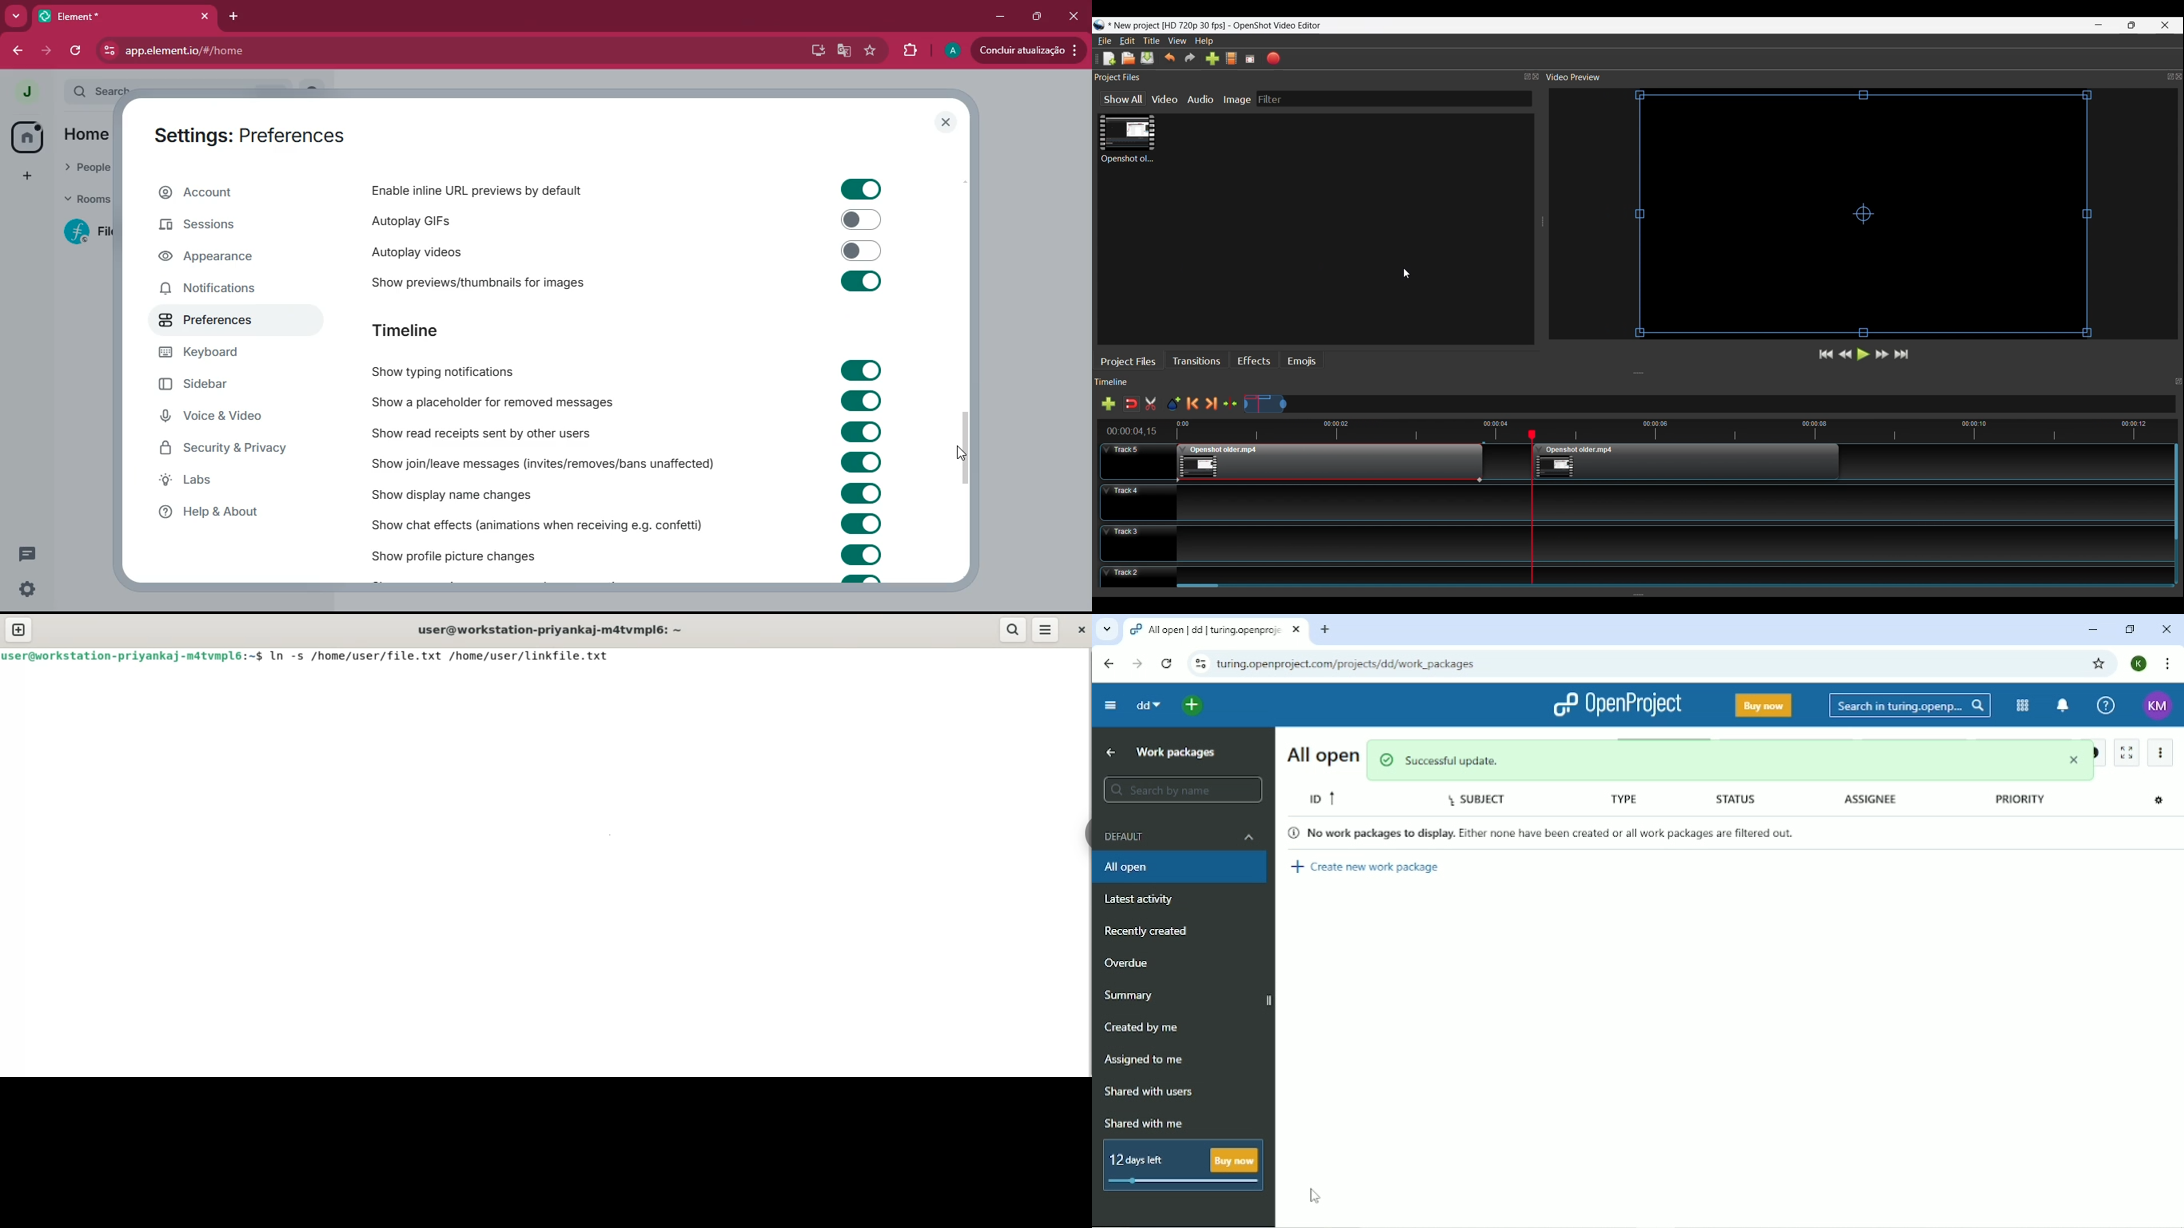  Describe the element at coordinates (2130, 25) in the screenshot. I see `Restore` at that location.